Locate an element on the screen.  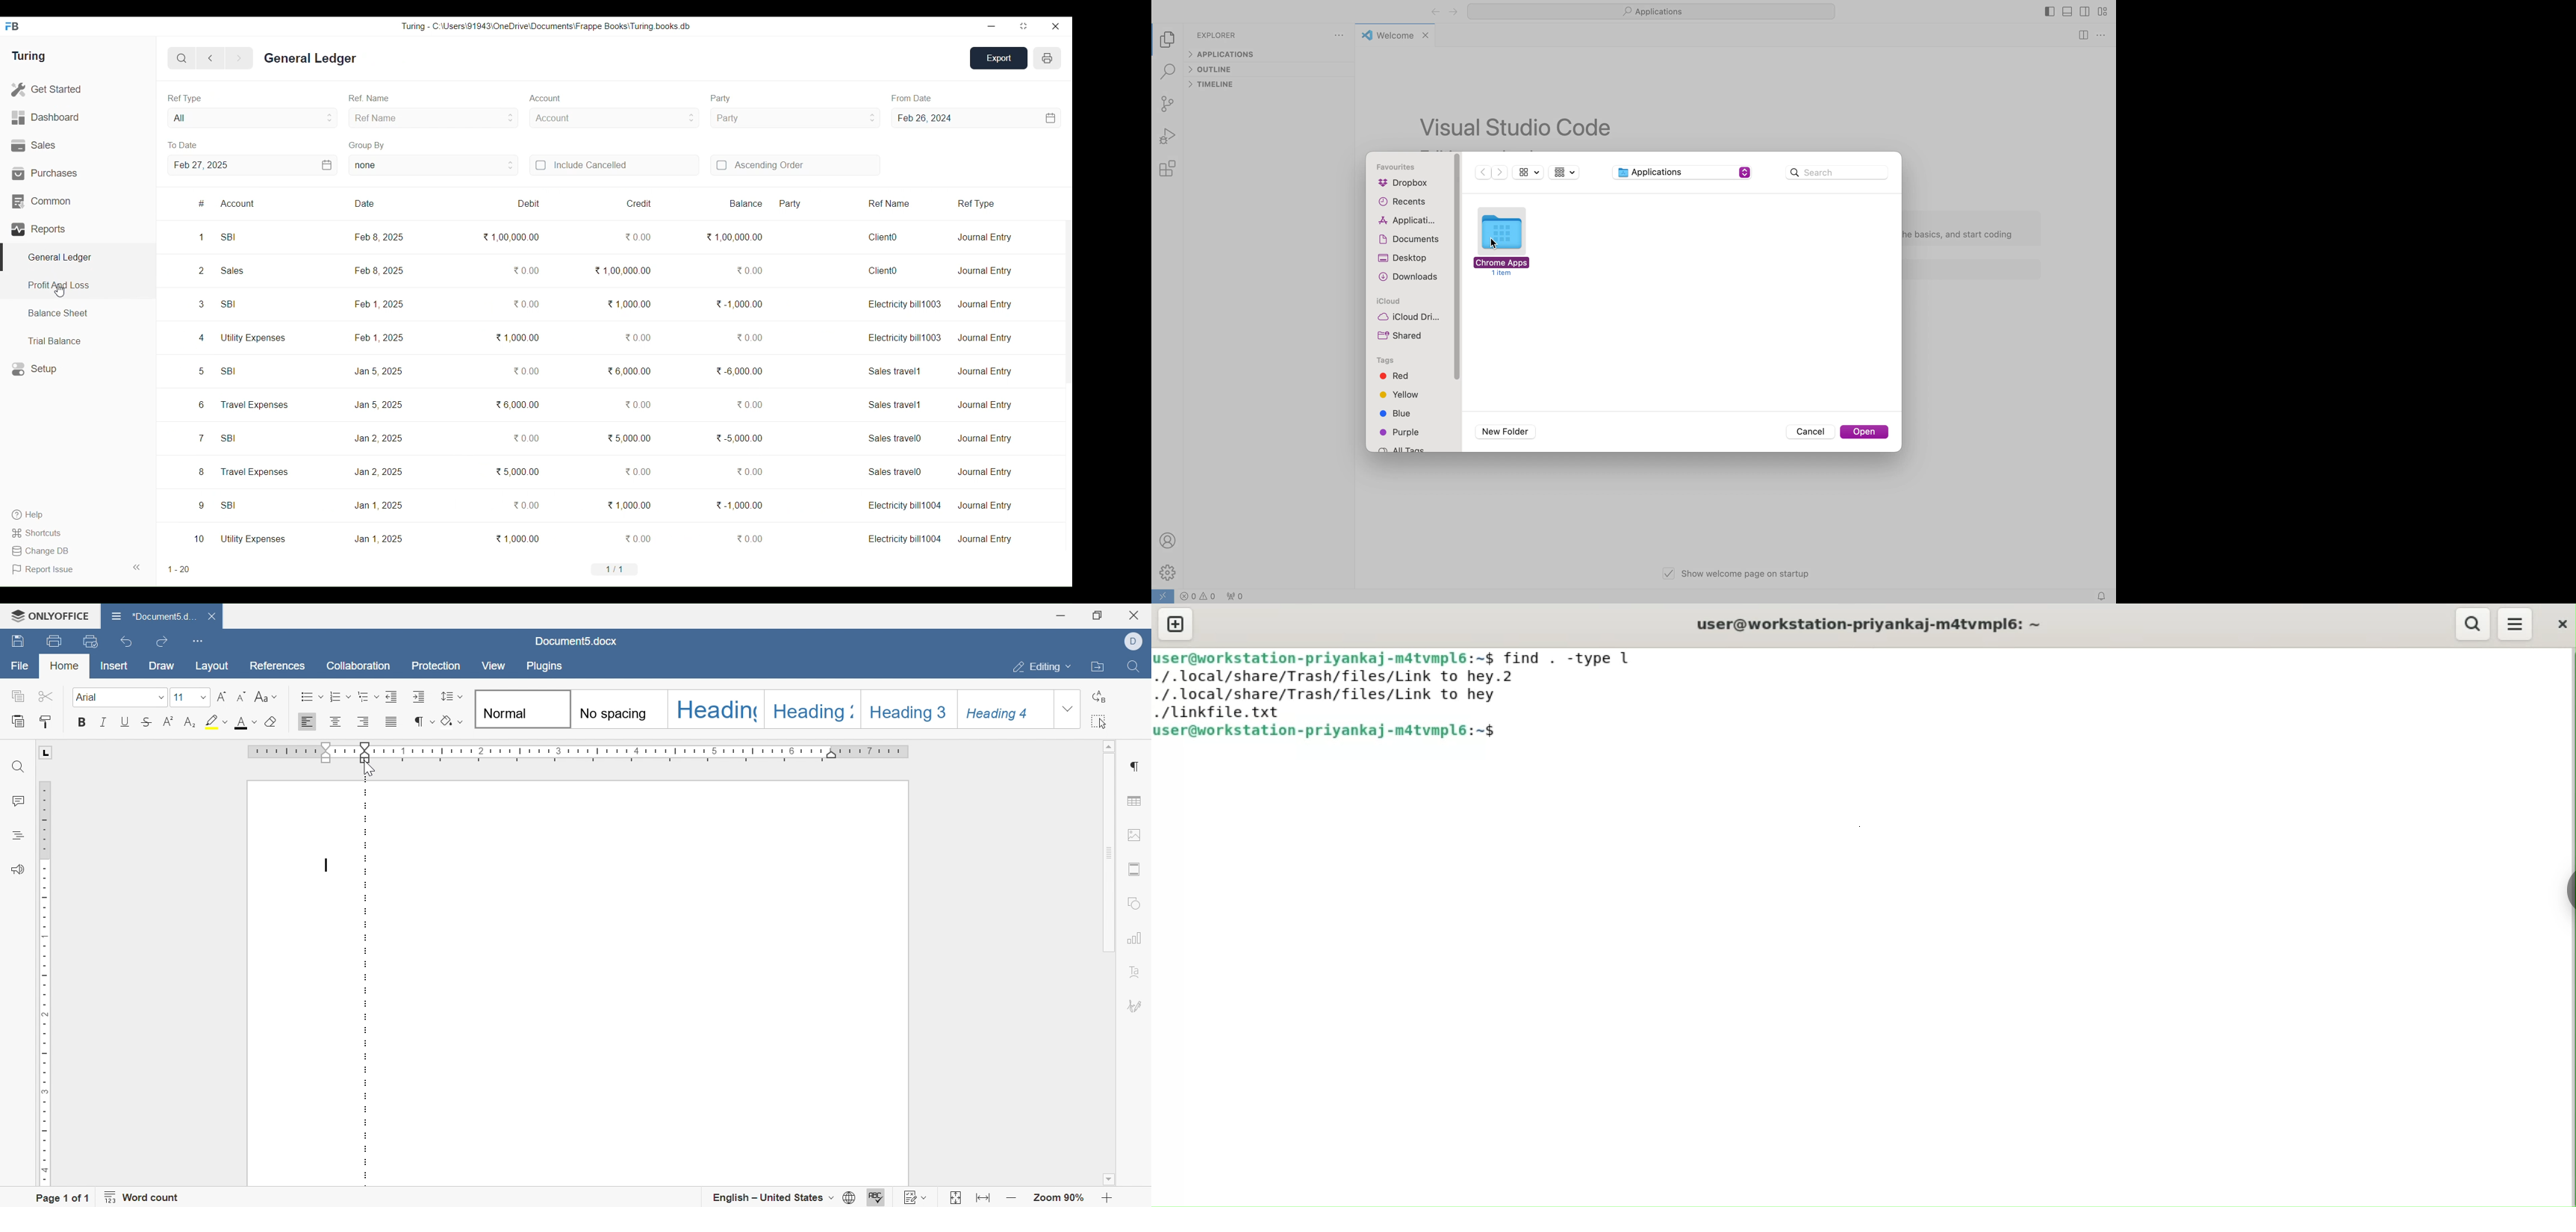
Journal Entry is located at coordinates (987, 505).